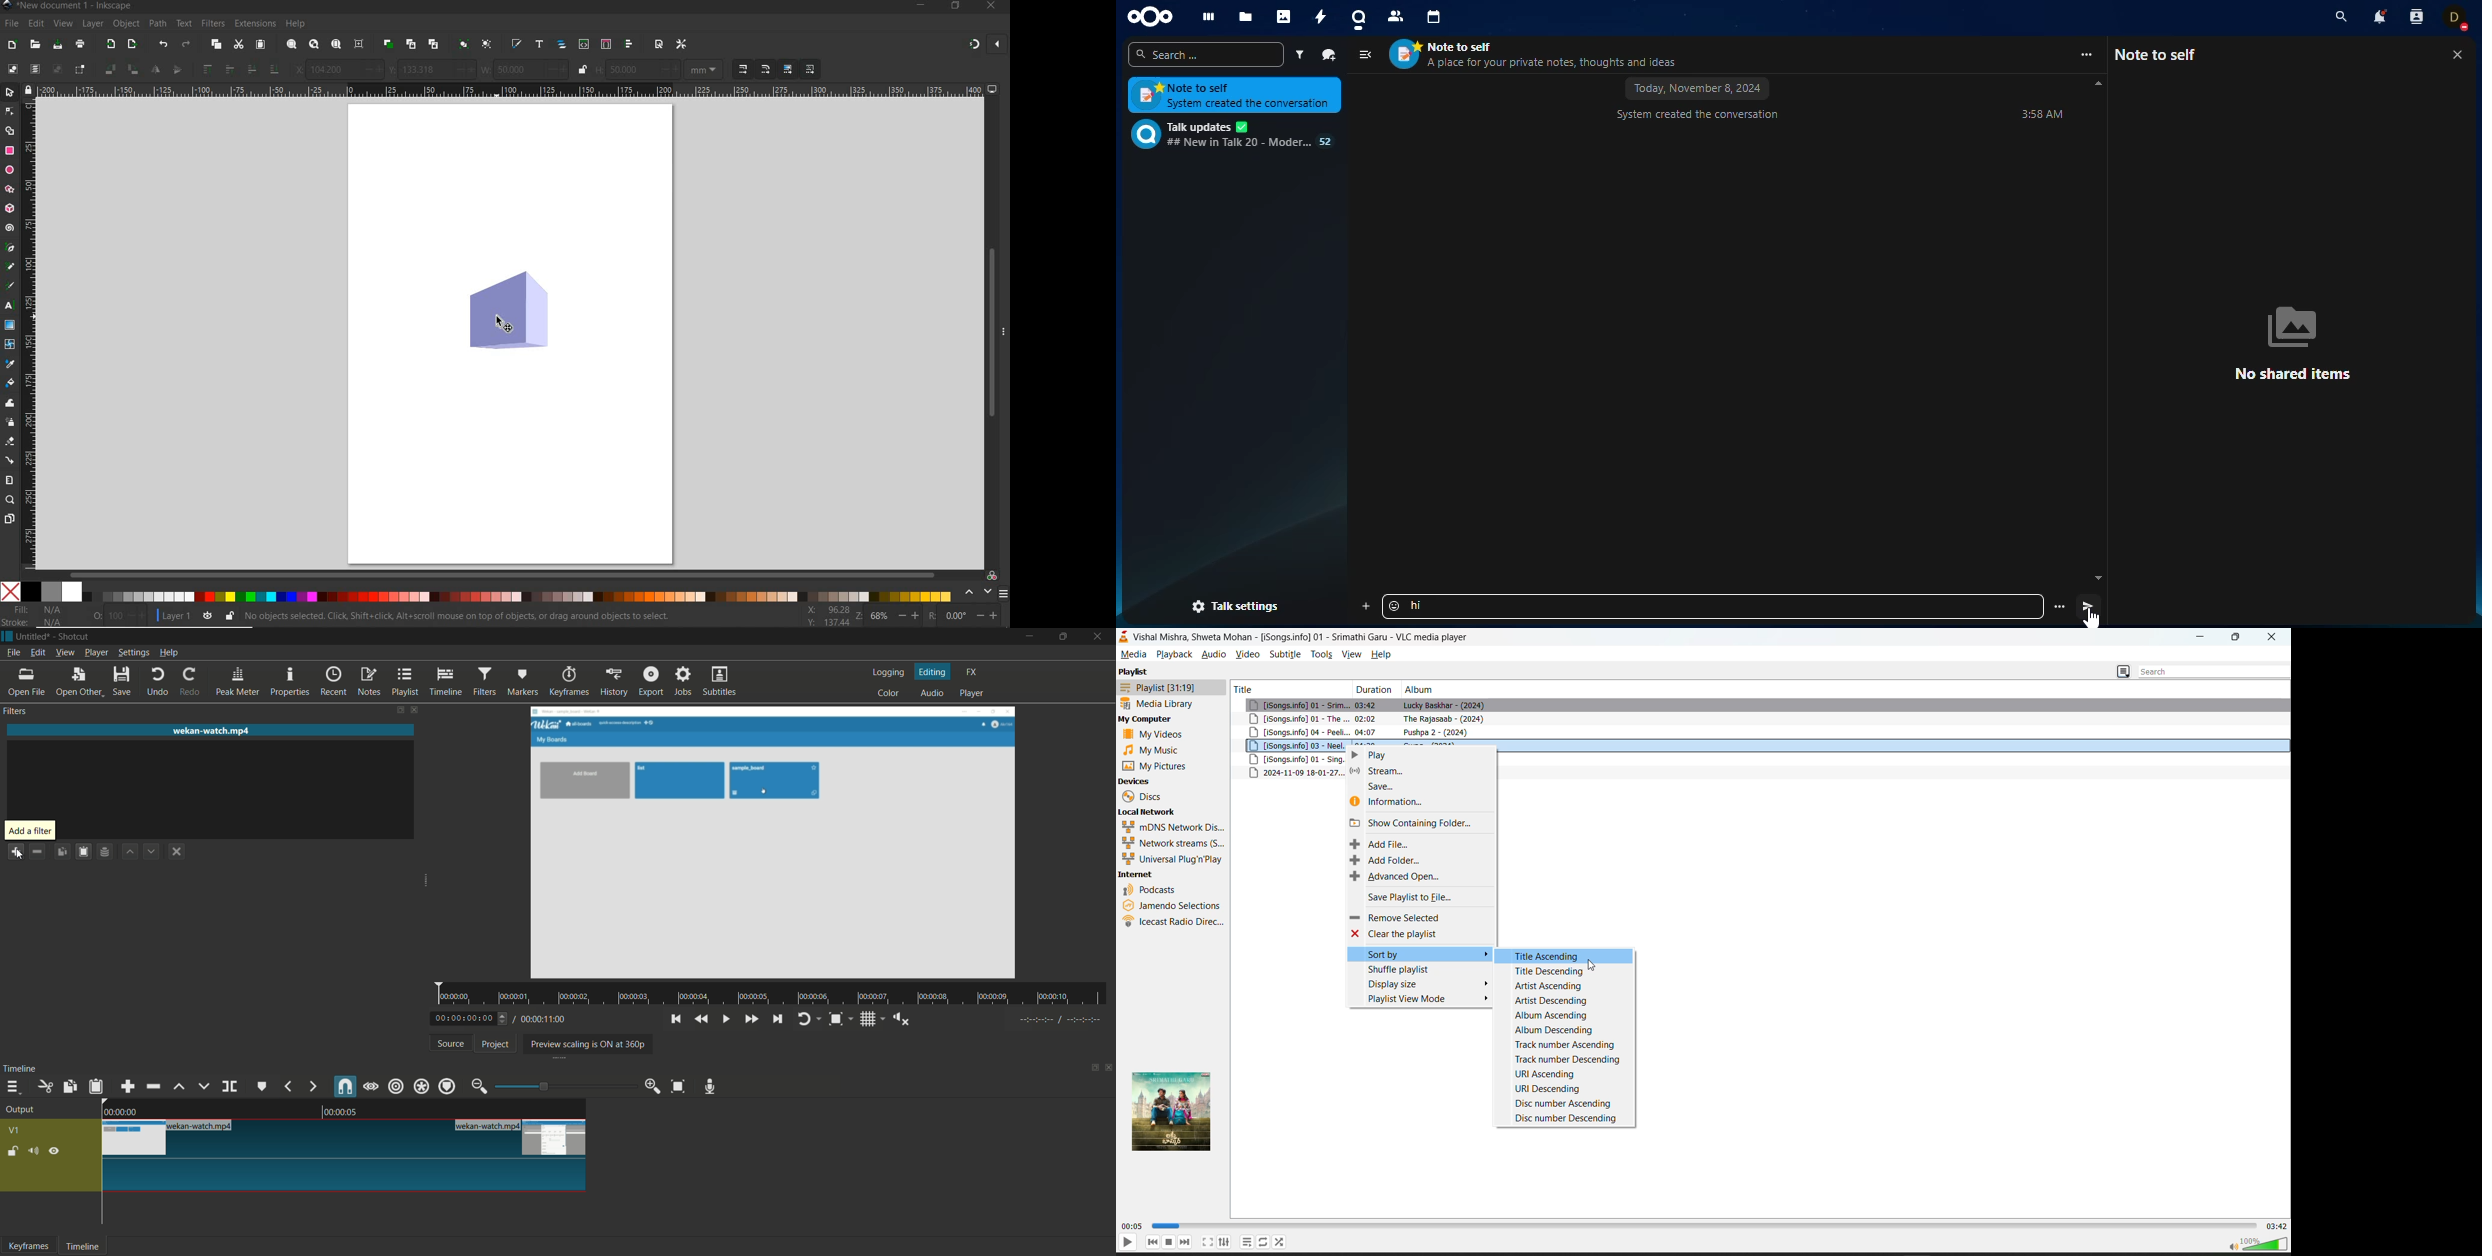 This screenshot has width=2492, height=1260. What do you see at coordinates (988, 616) in the screenshot?
I see `increase/decrease` at bounding box center [988, 616].